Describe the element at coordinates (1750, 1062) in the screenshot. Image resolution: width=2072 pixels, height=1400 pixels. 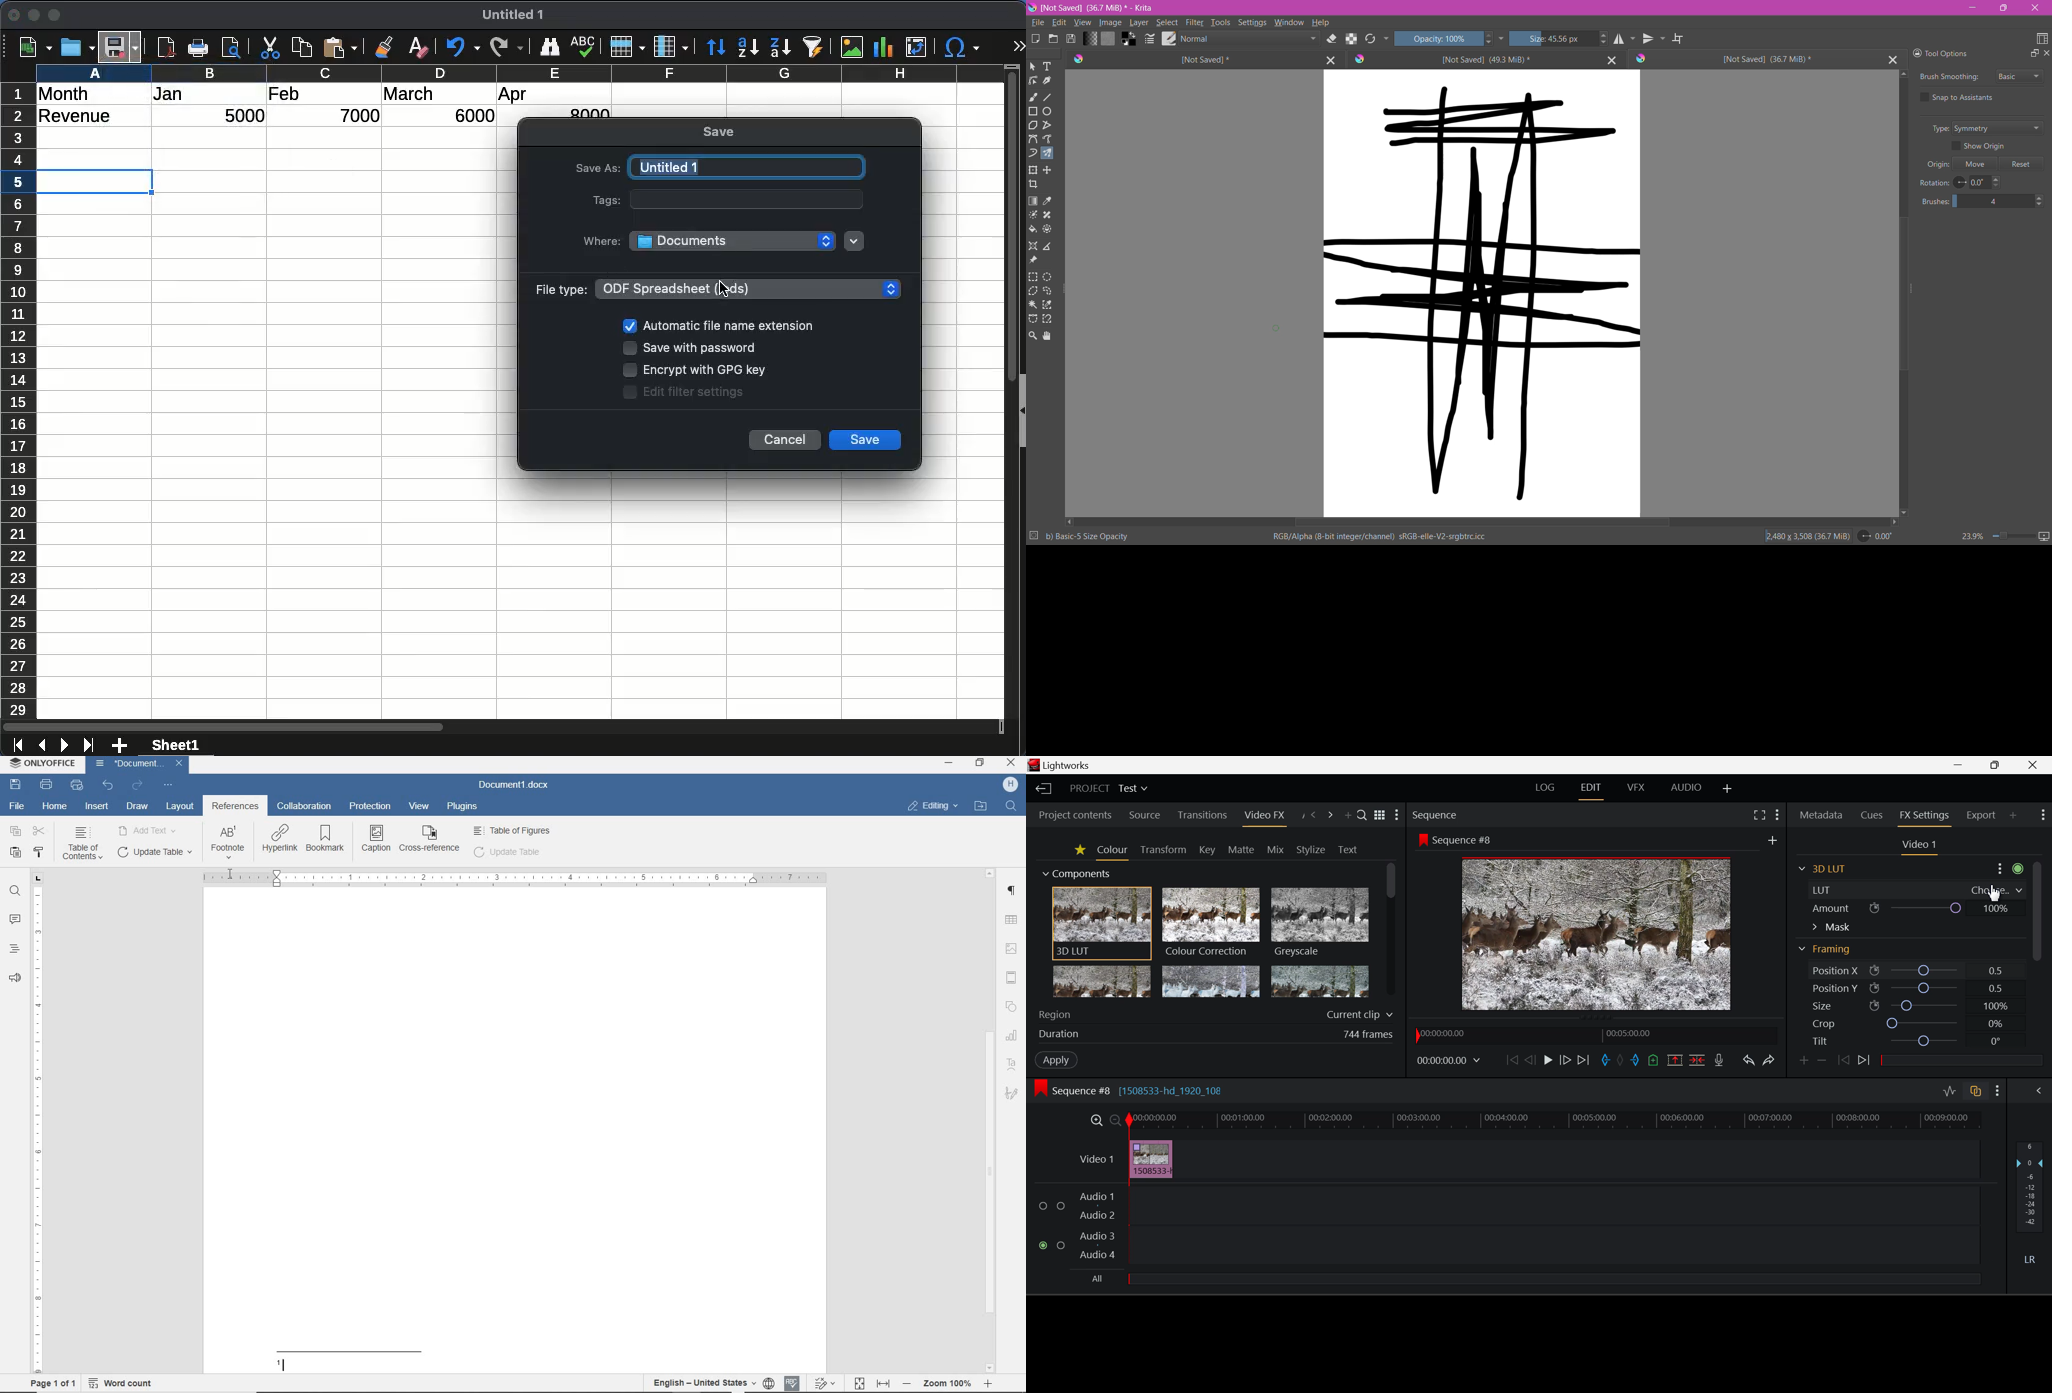
I see `Undo` at that location.